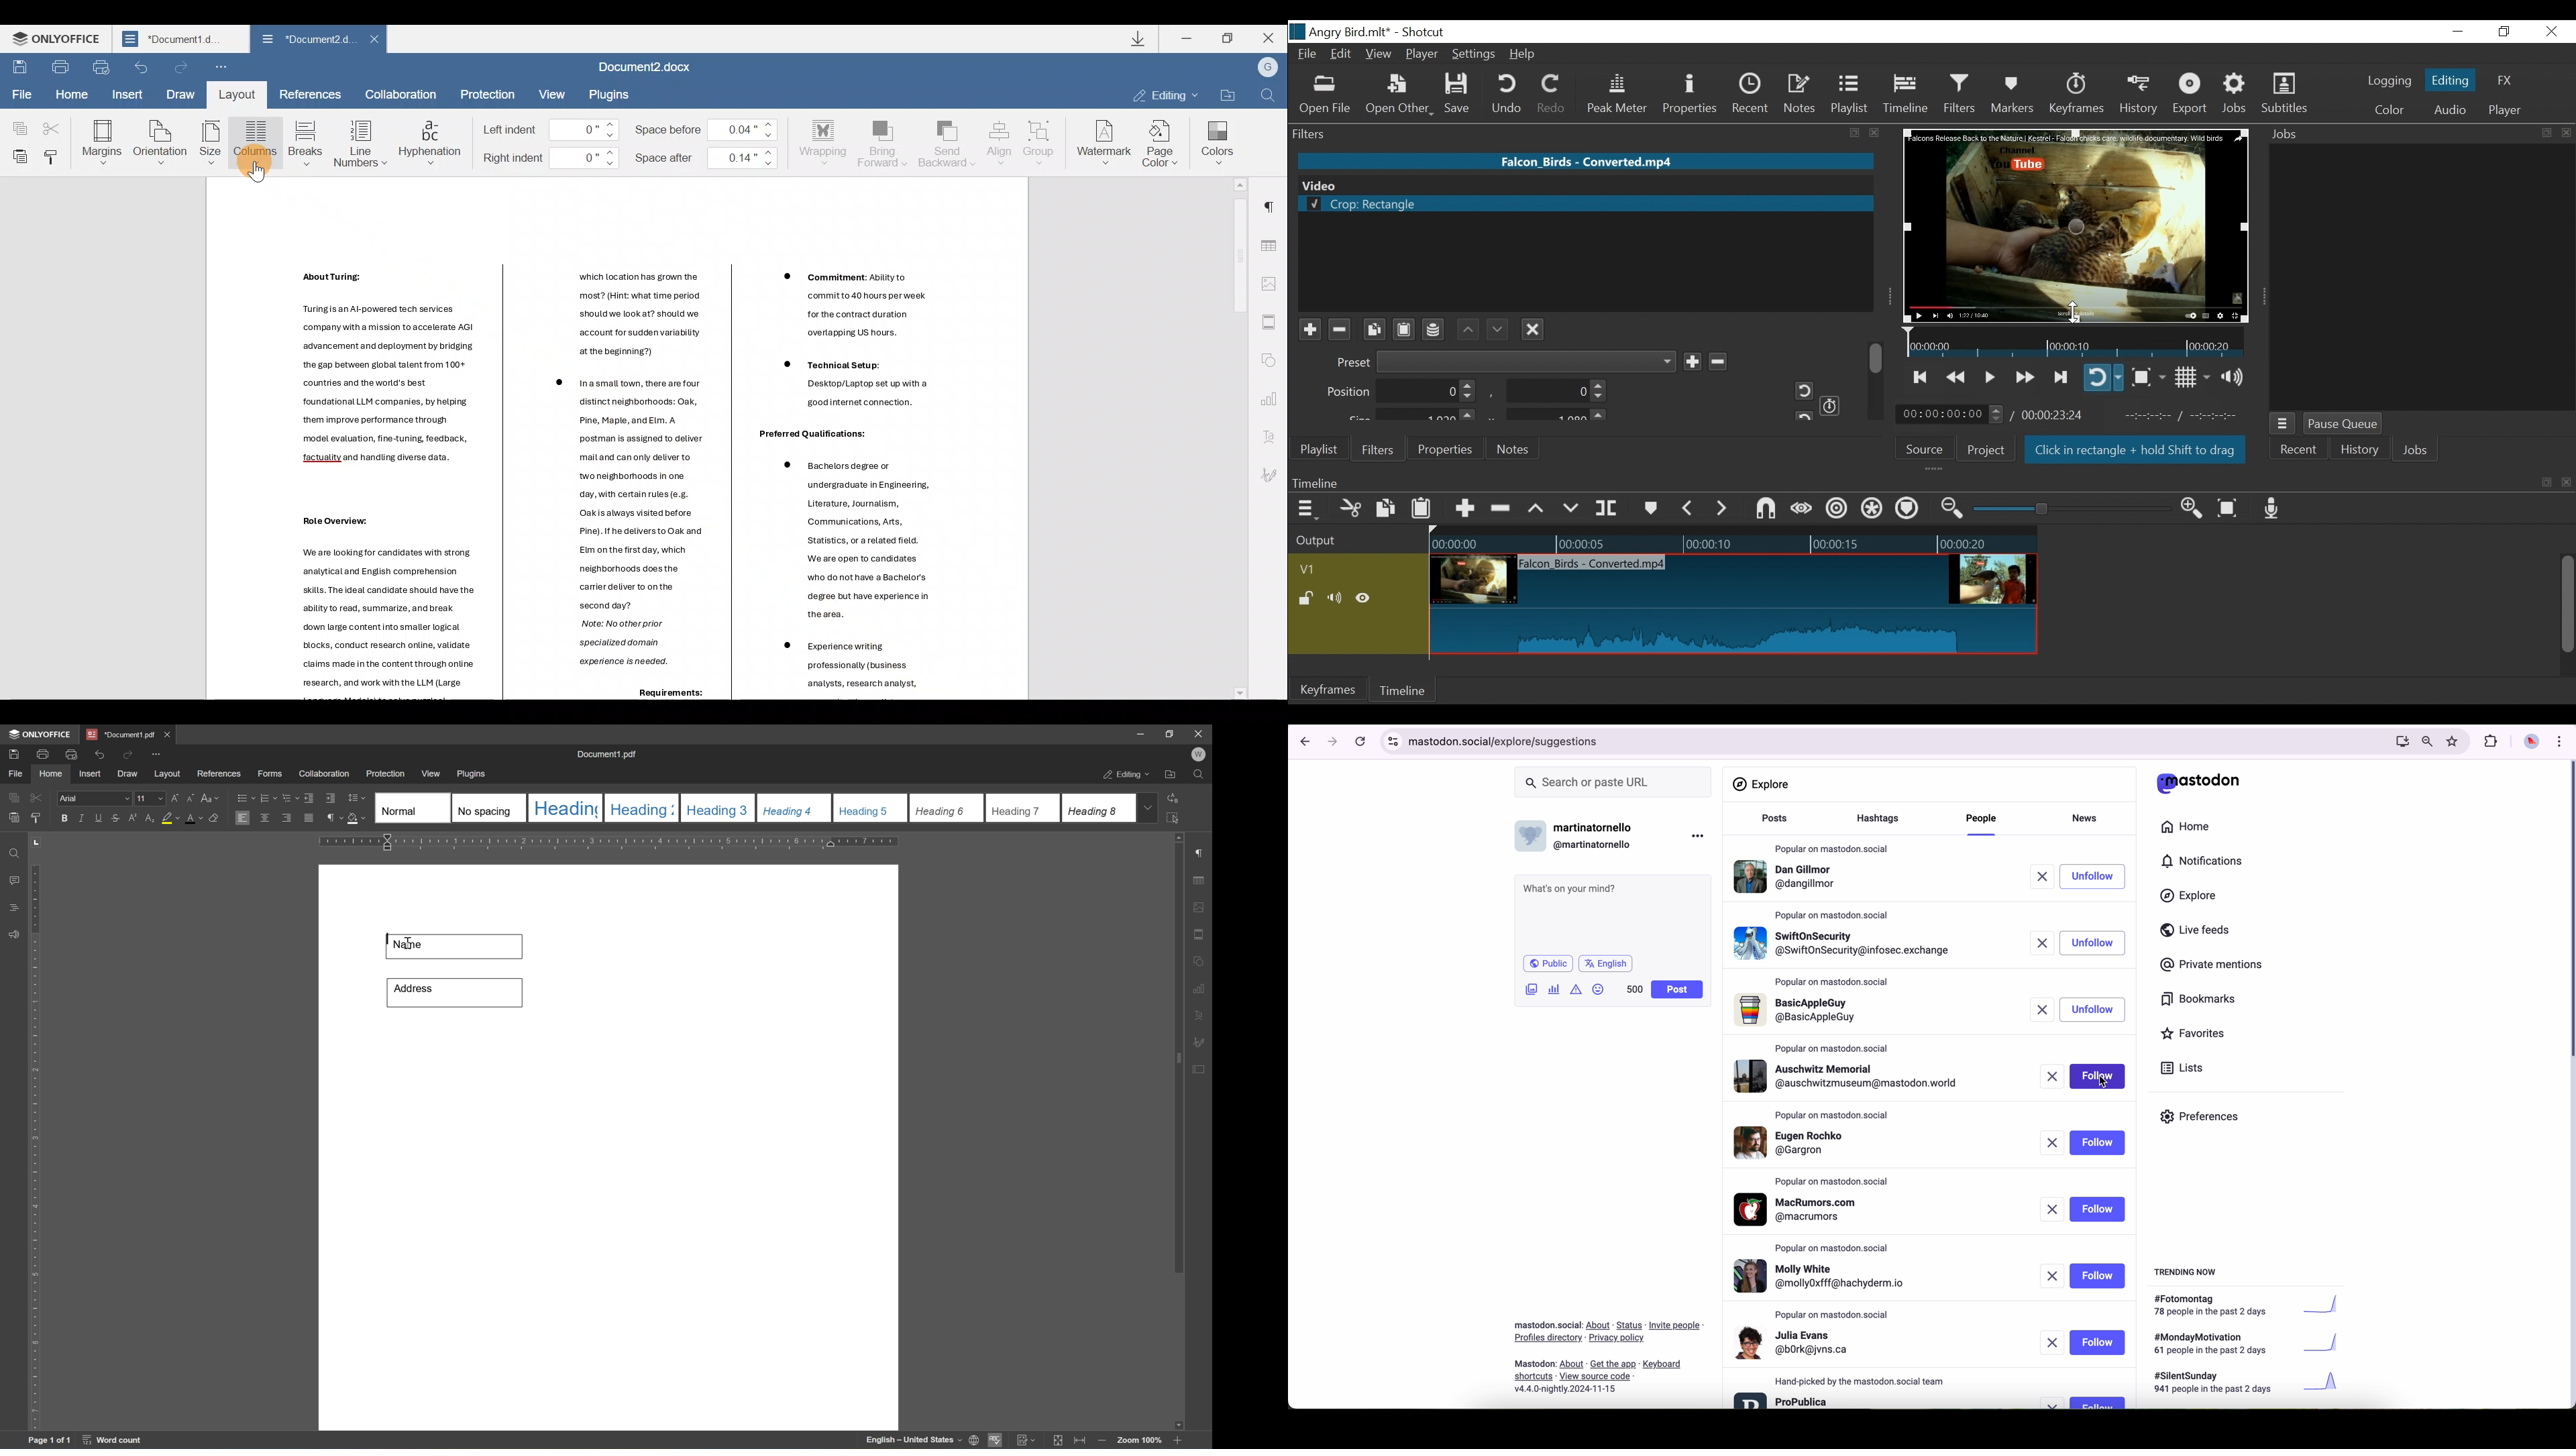 The height and width of the screenshot is (1456, 2576). I want to click on Account name, so click(1267, 68).